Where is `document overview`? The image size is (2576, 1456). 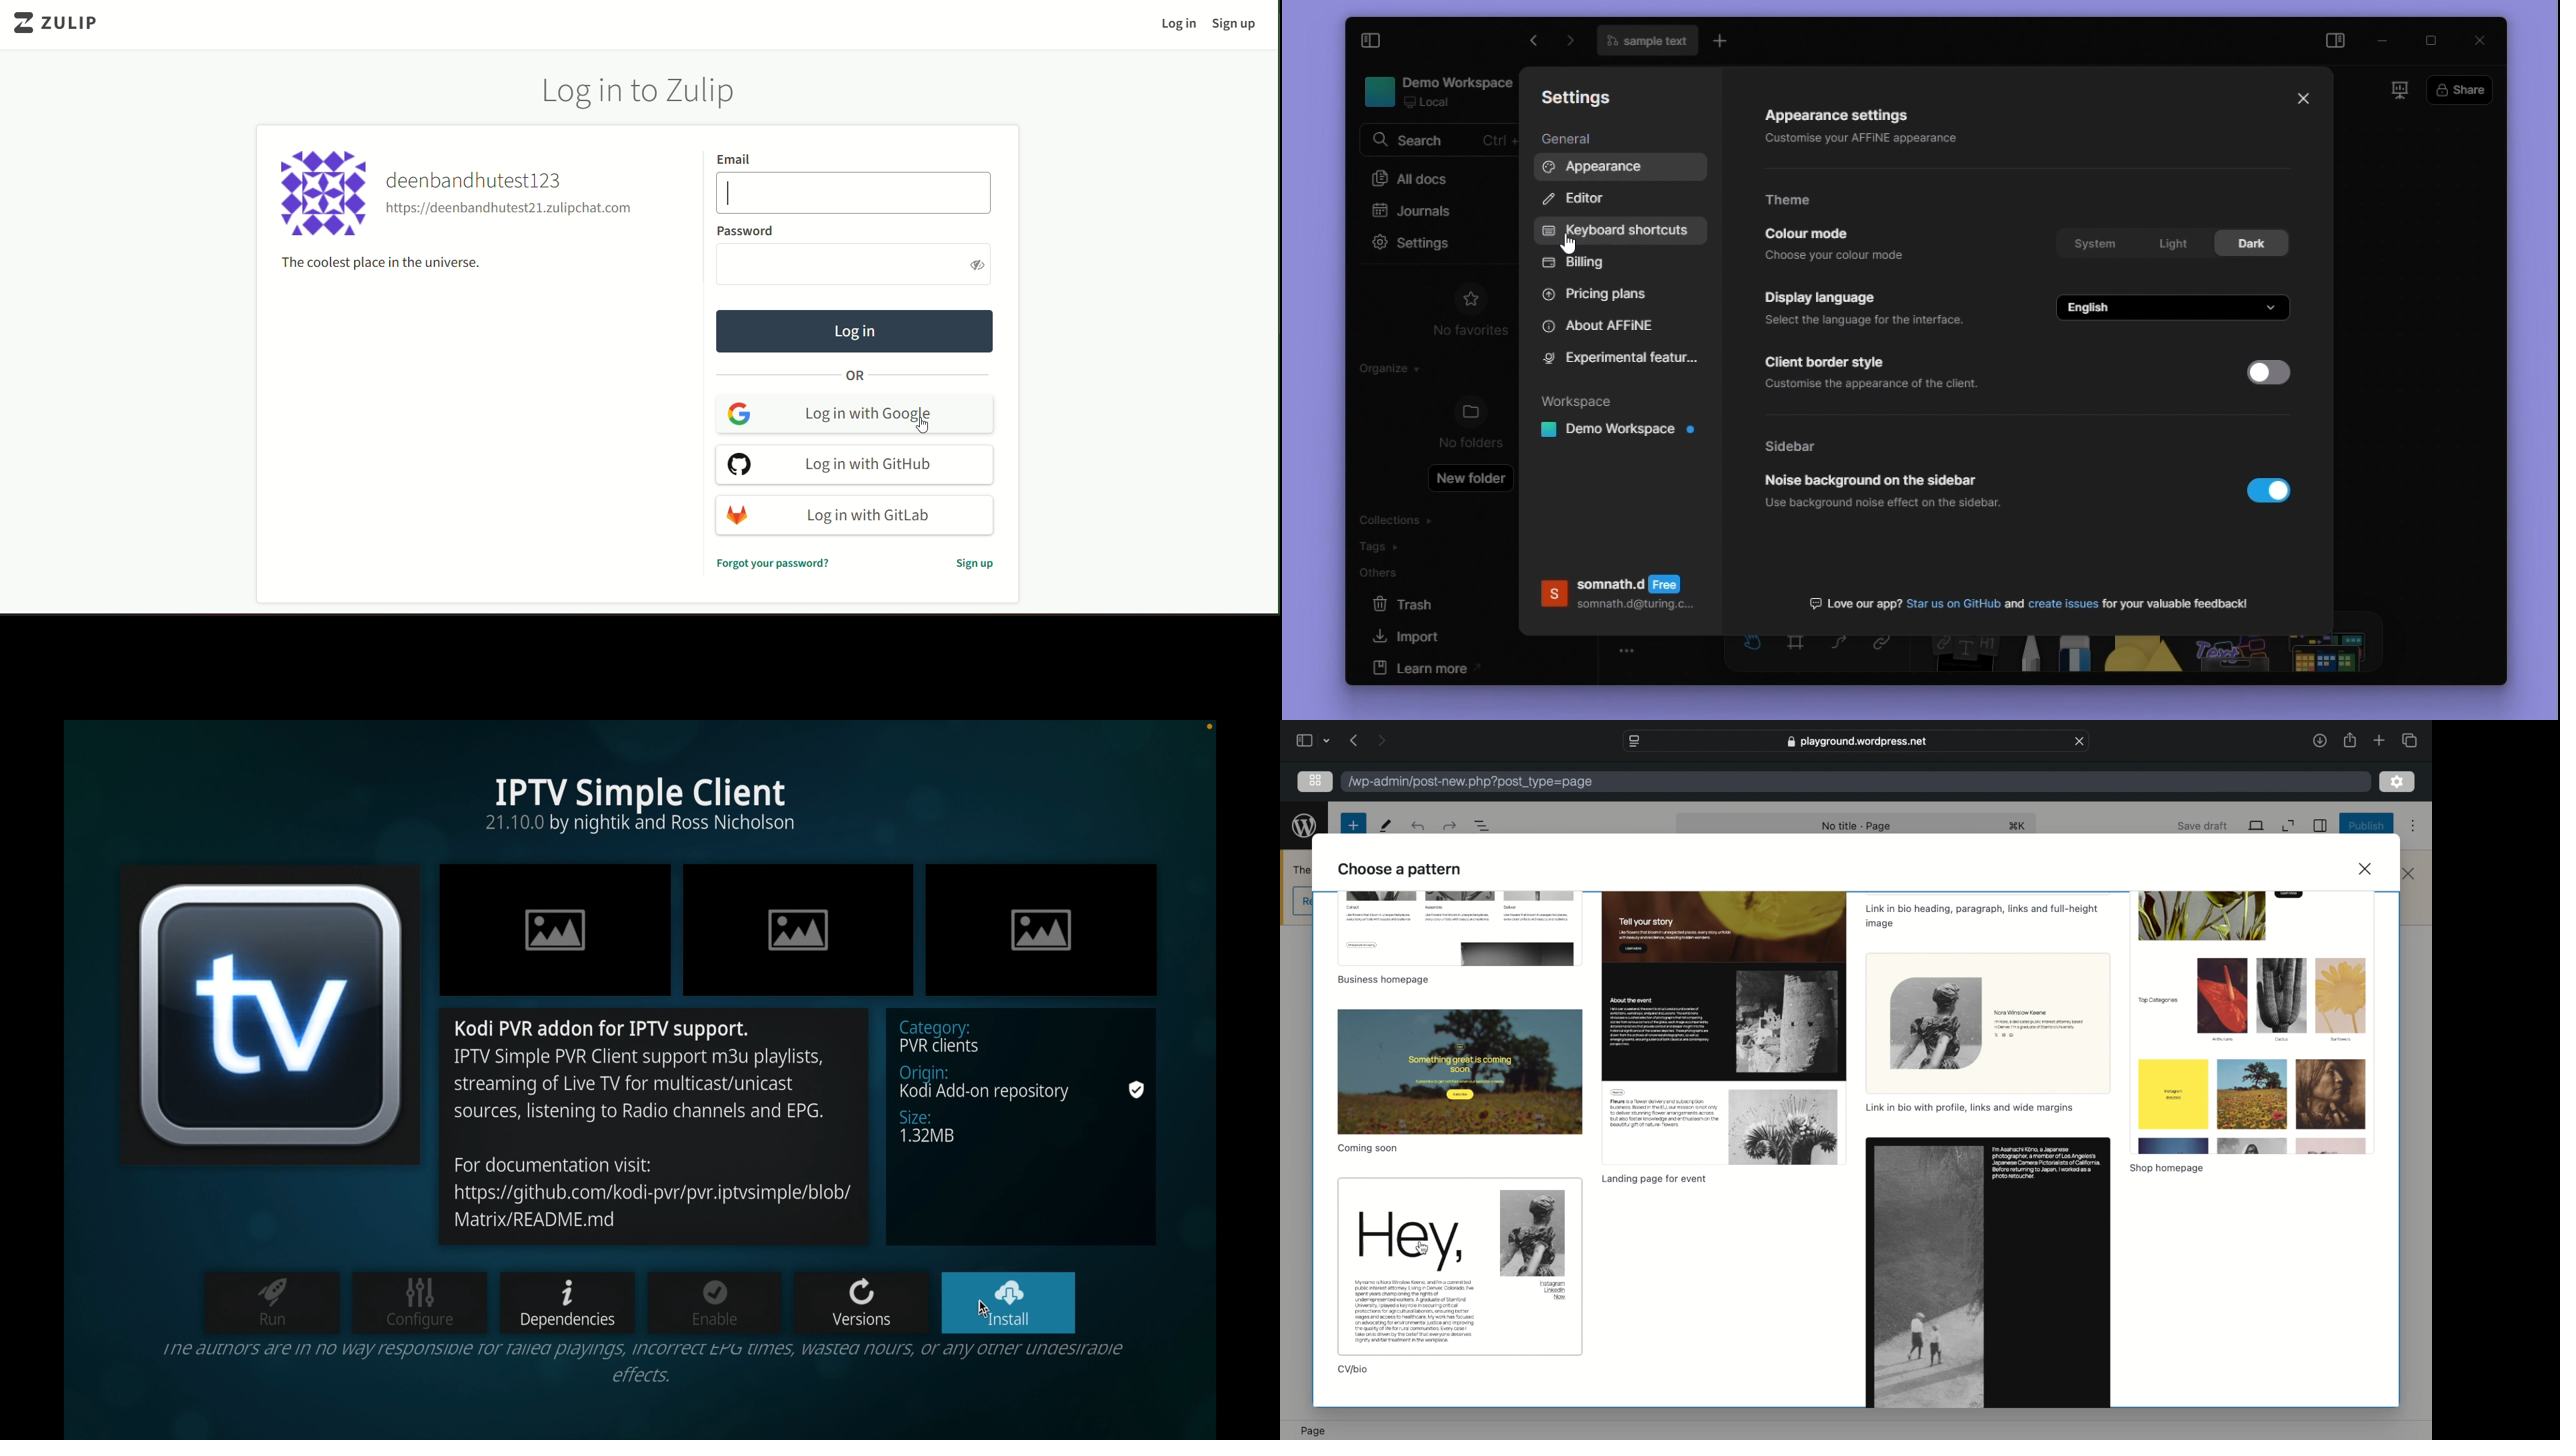 document overview is located at coordinates (1482, 826).